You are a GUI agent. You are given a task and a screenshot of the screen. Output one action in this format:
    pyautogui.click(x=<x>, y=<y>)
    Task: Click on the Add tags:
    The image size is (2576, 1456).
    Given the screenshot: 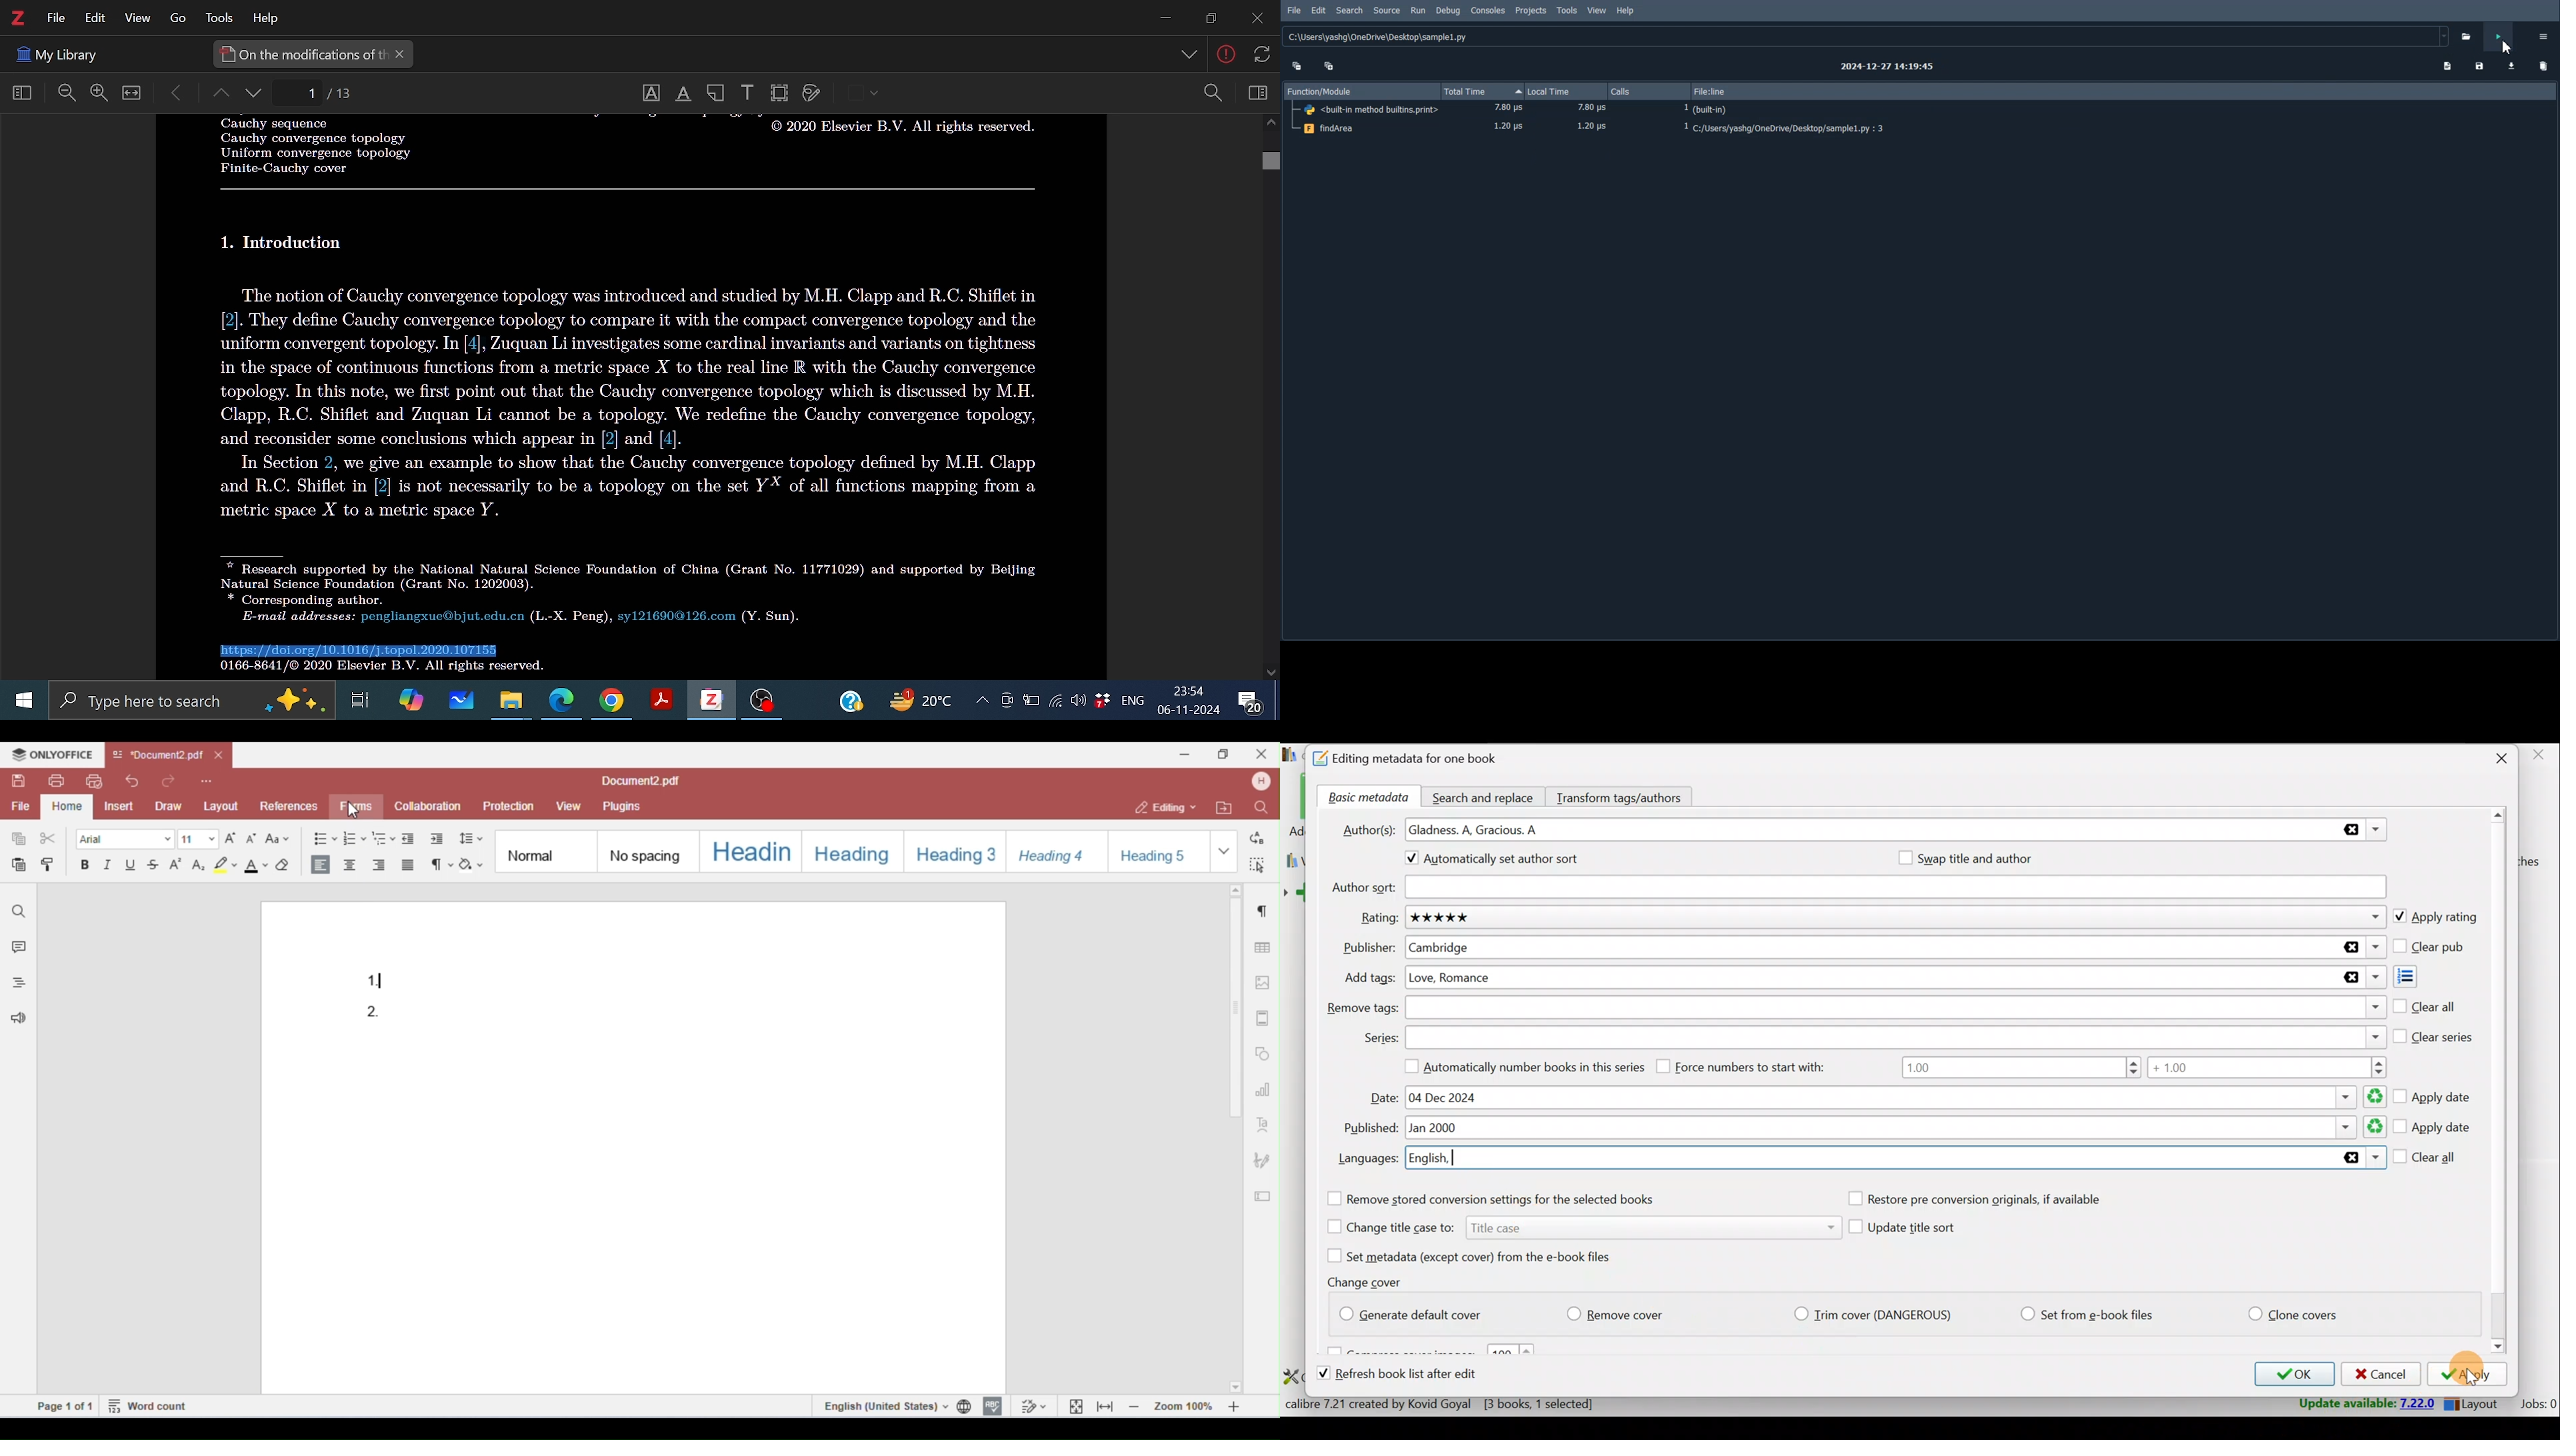 What is the action you would take?
    pyautogui.click(x=1369, y=978)
    